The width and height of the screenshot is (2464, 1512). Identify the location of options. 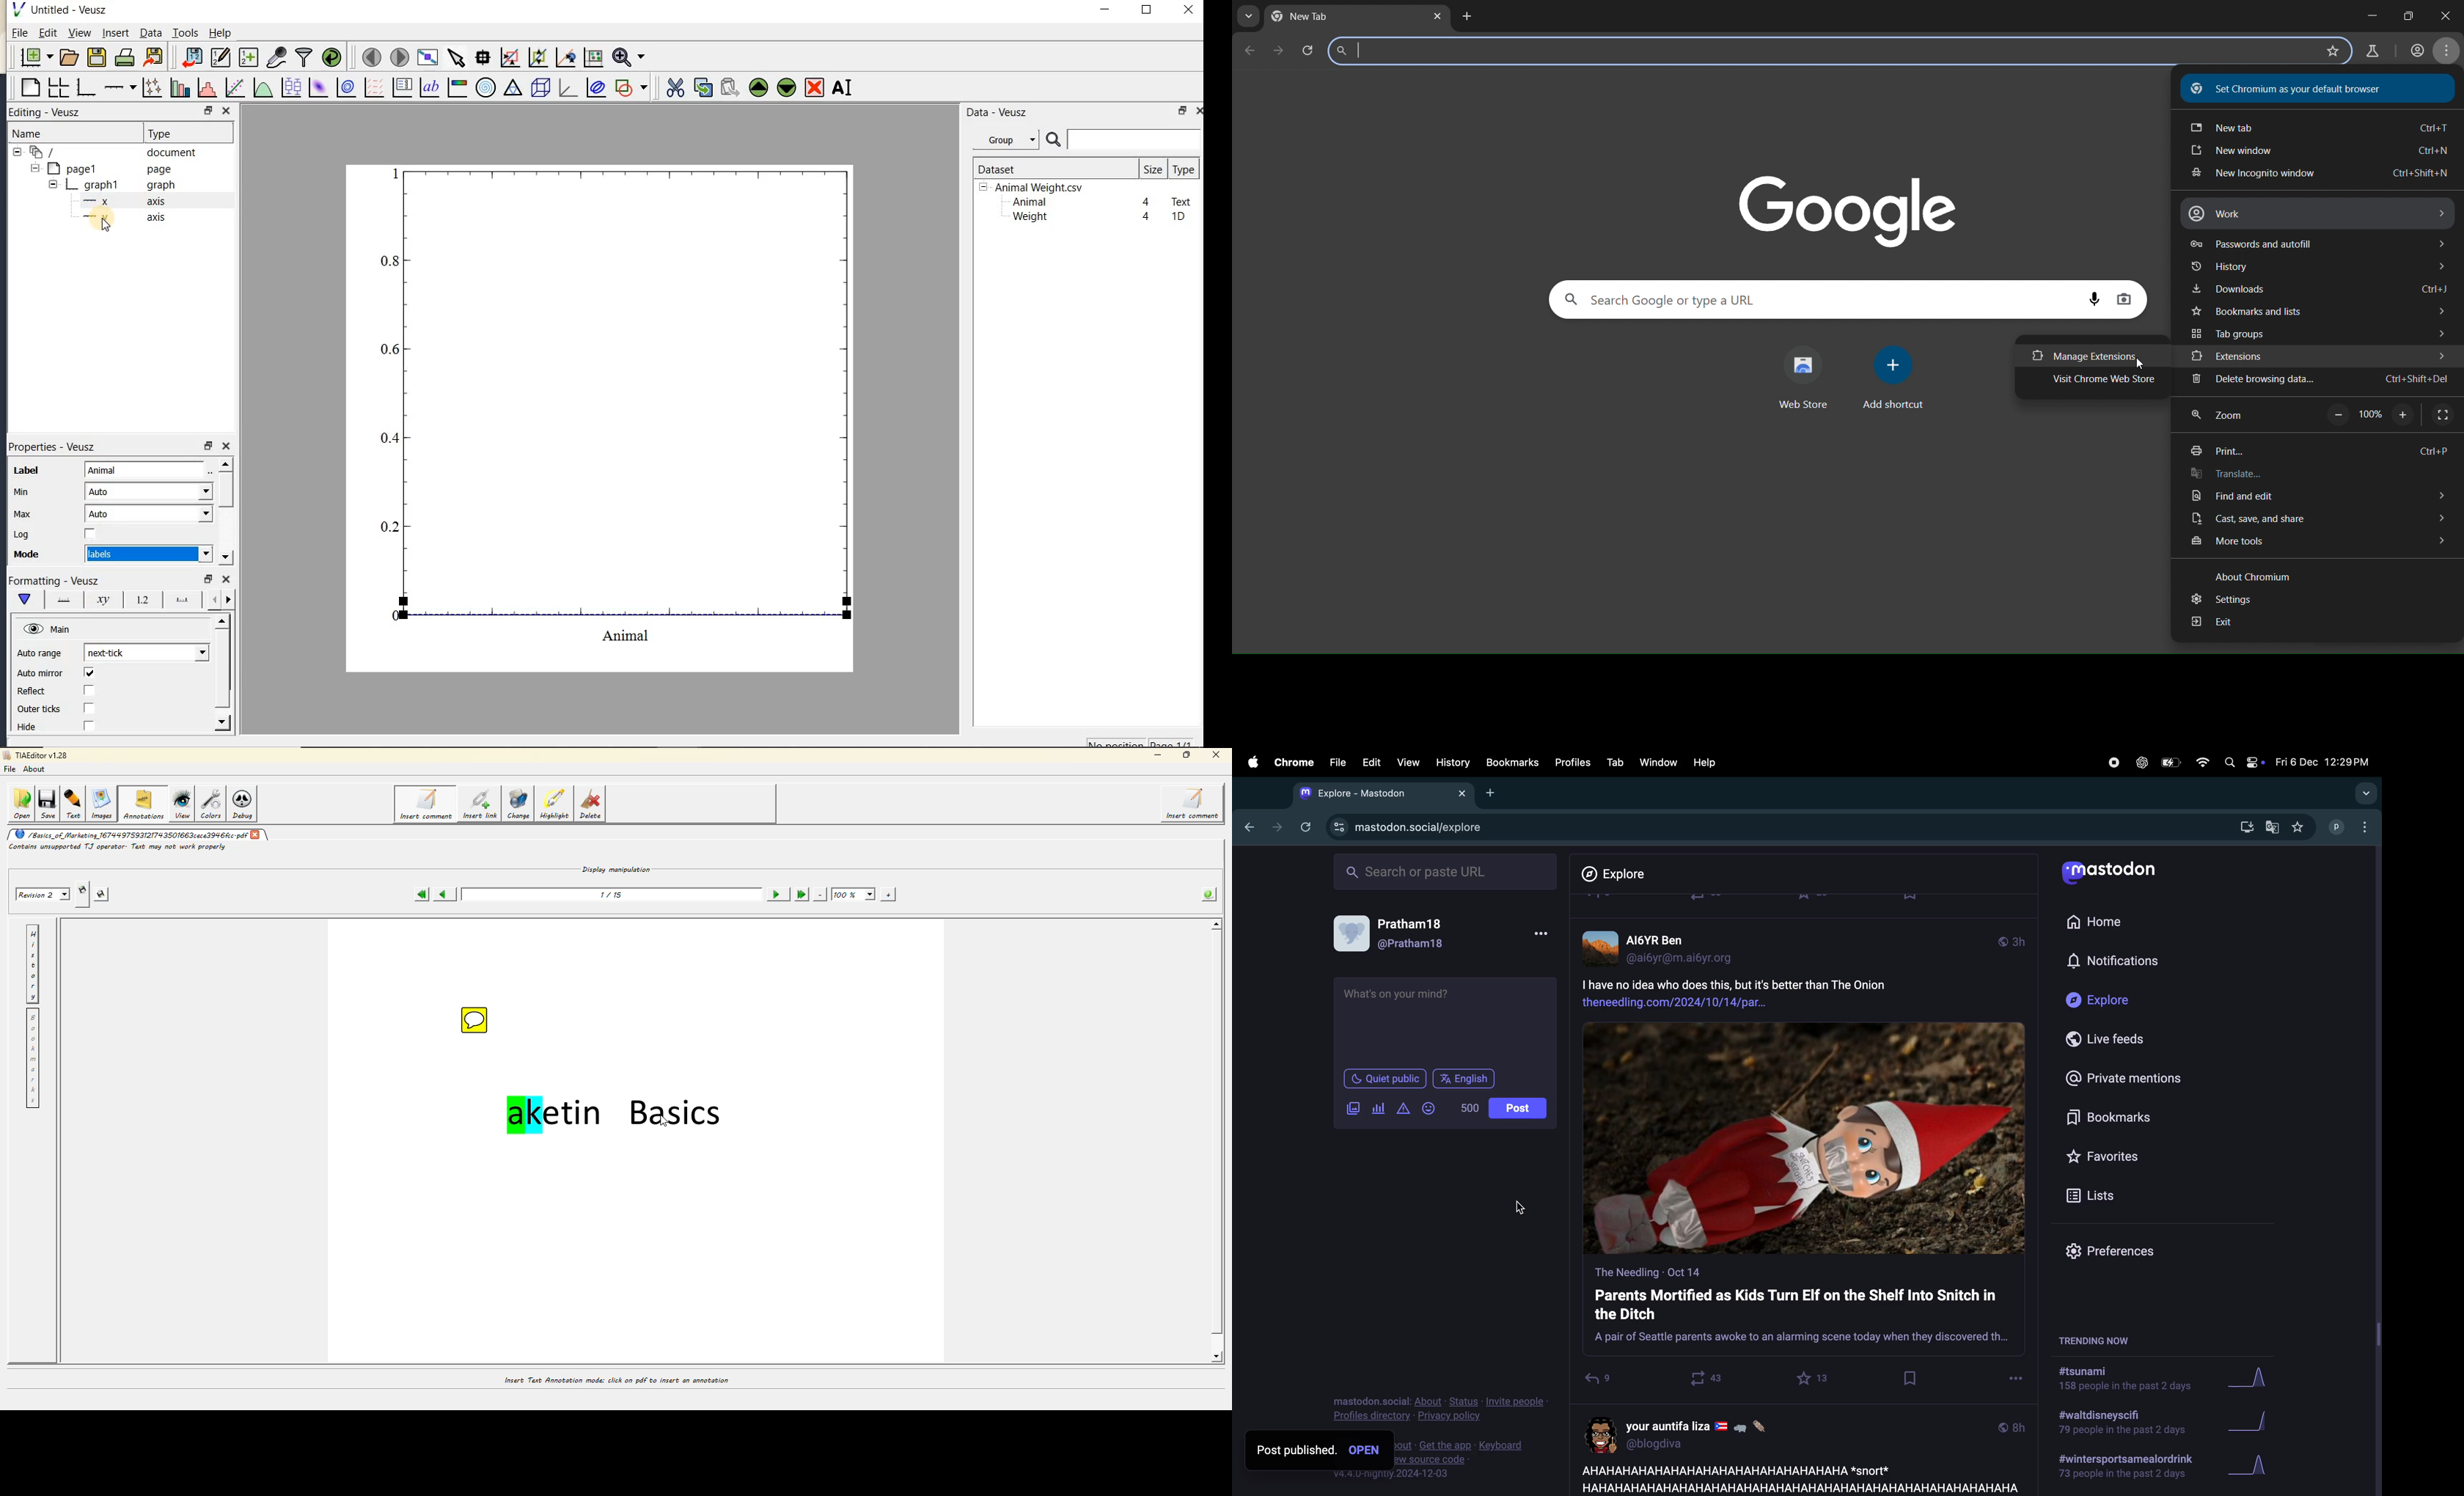
(2016, 1376).